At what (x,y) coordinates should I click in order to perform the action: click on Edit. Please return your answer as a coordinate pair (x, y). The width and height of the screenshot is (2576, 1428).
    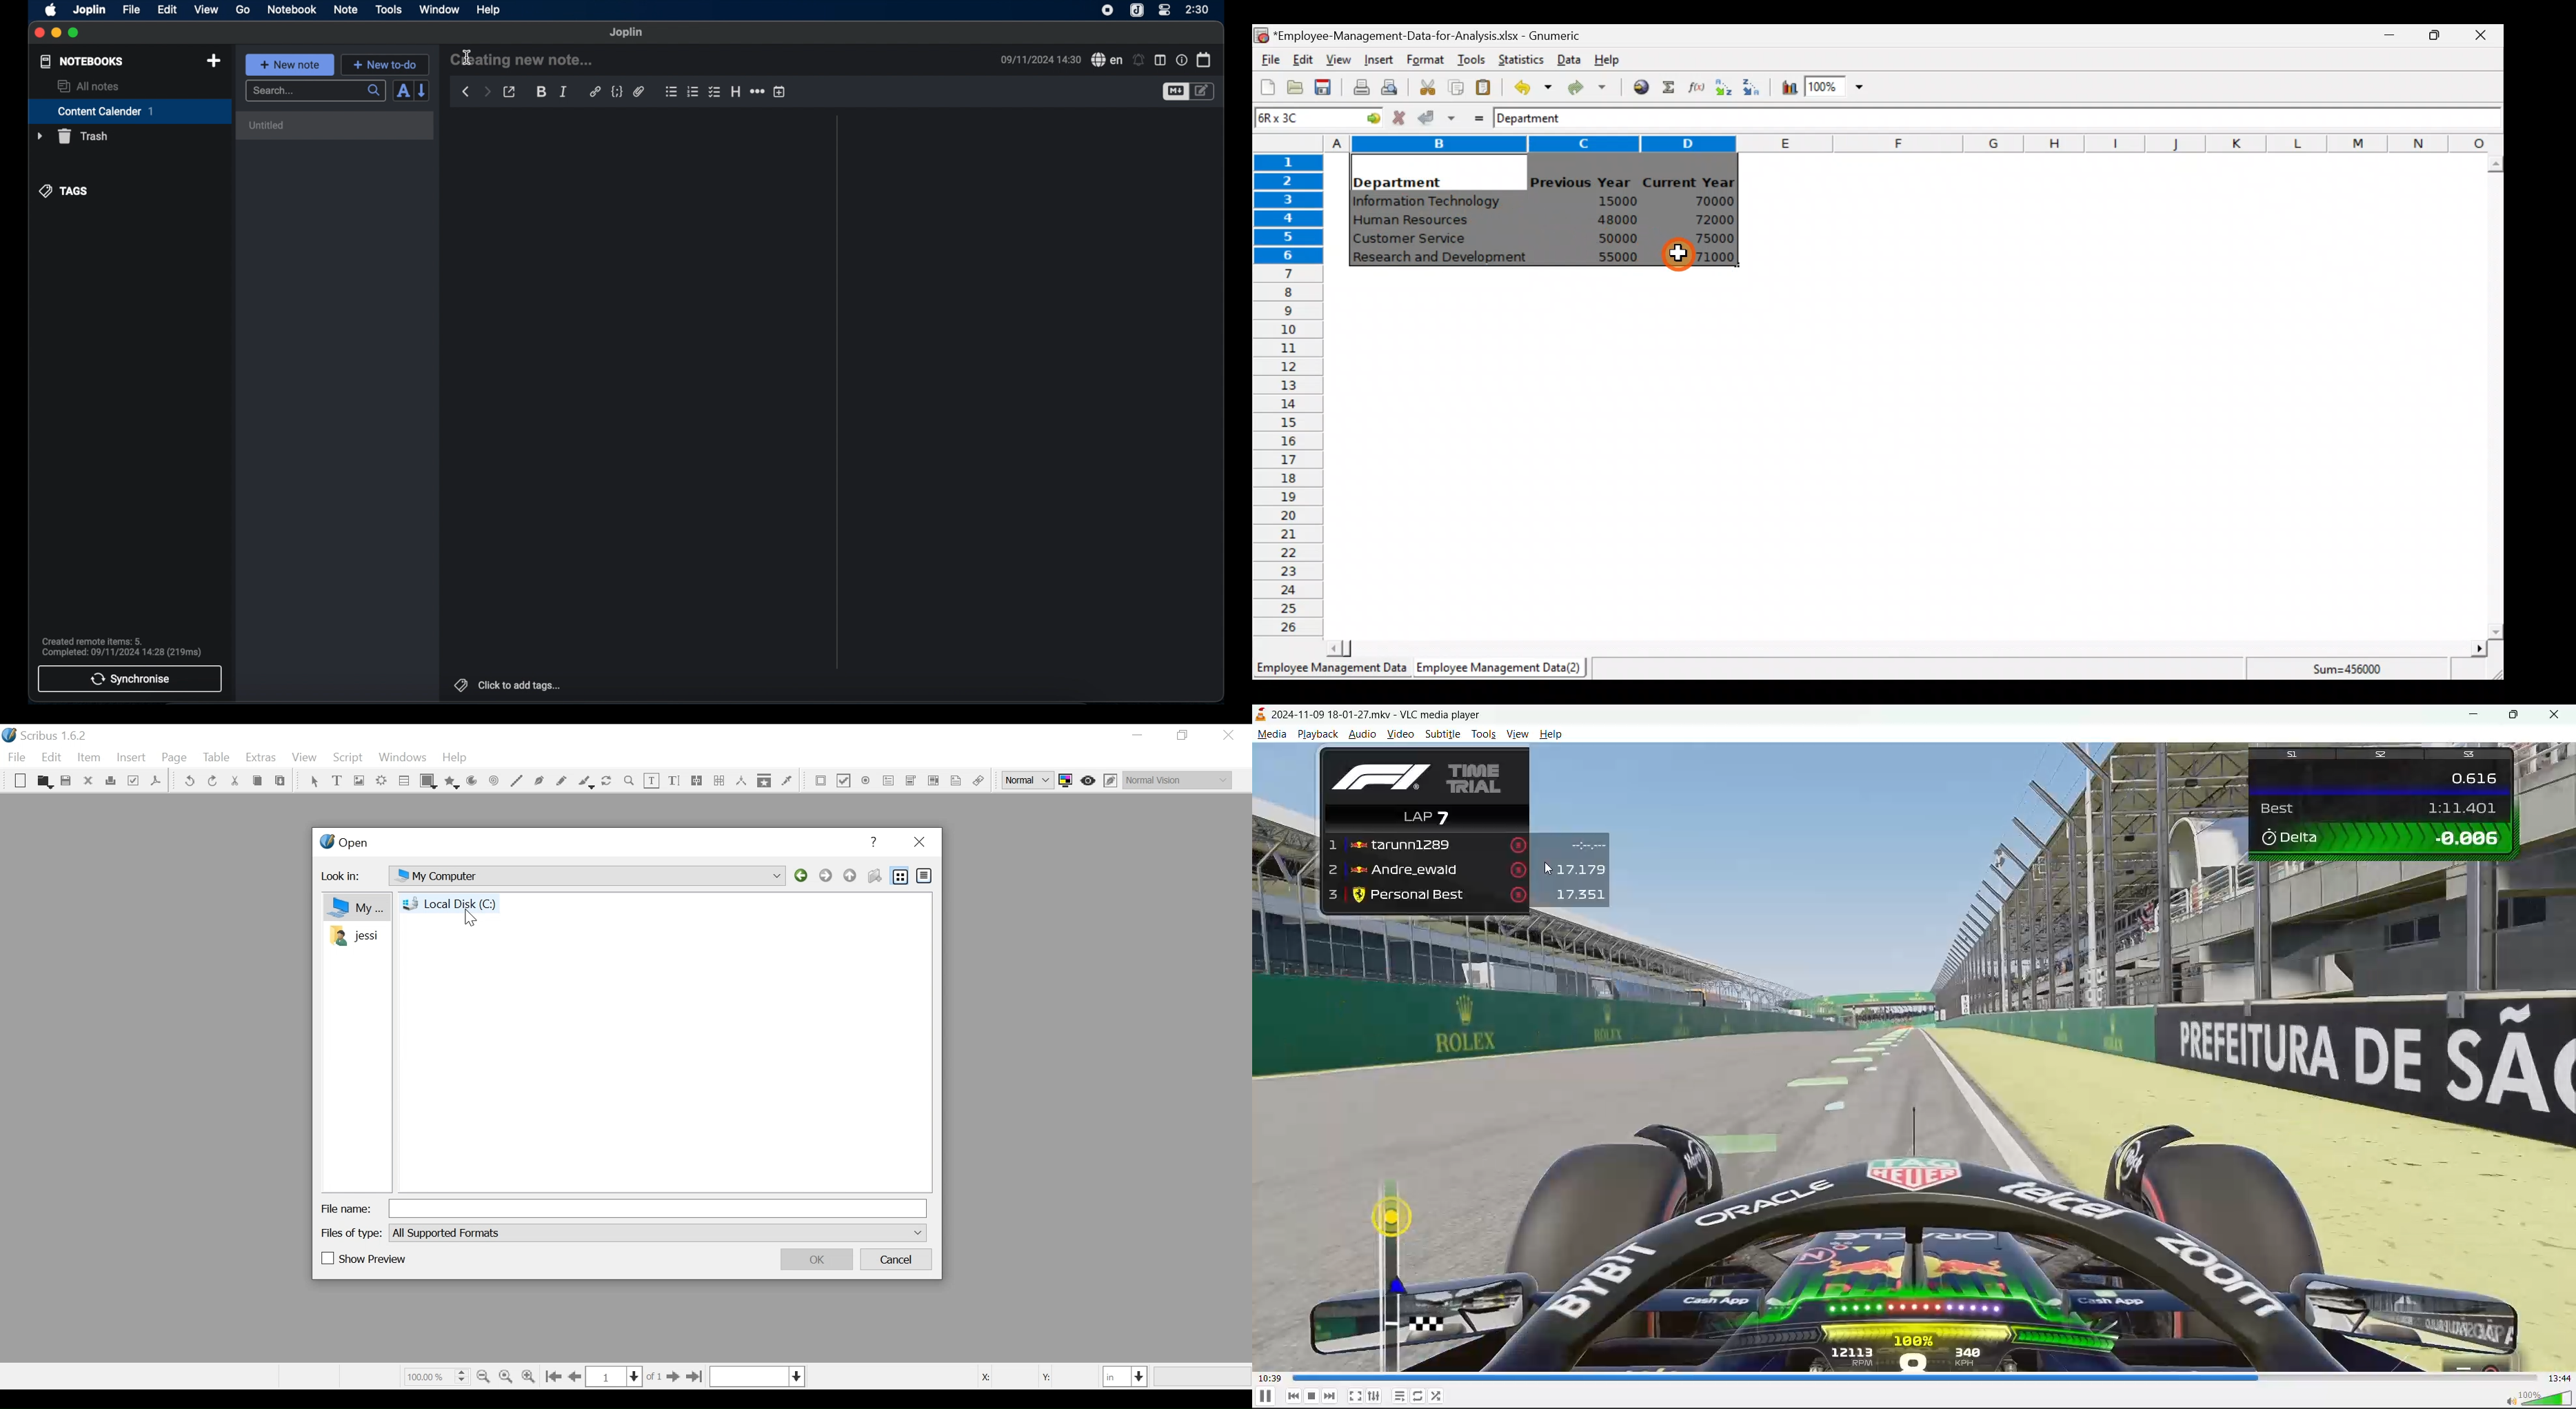
    Looking at the image, I should click on (1304, 61).